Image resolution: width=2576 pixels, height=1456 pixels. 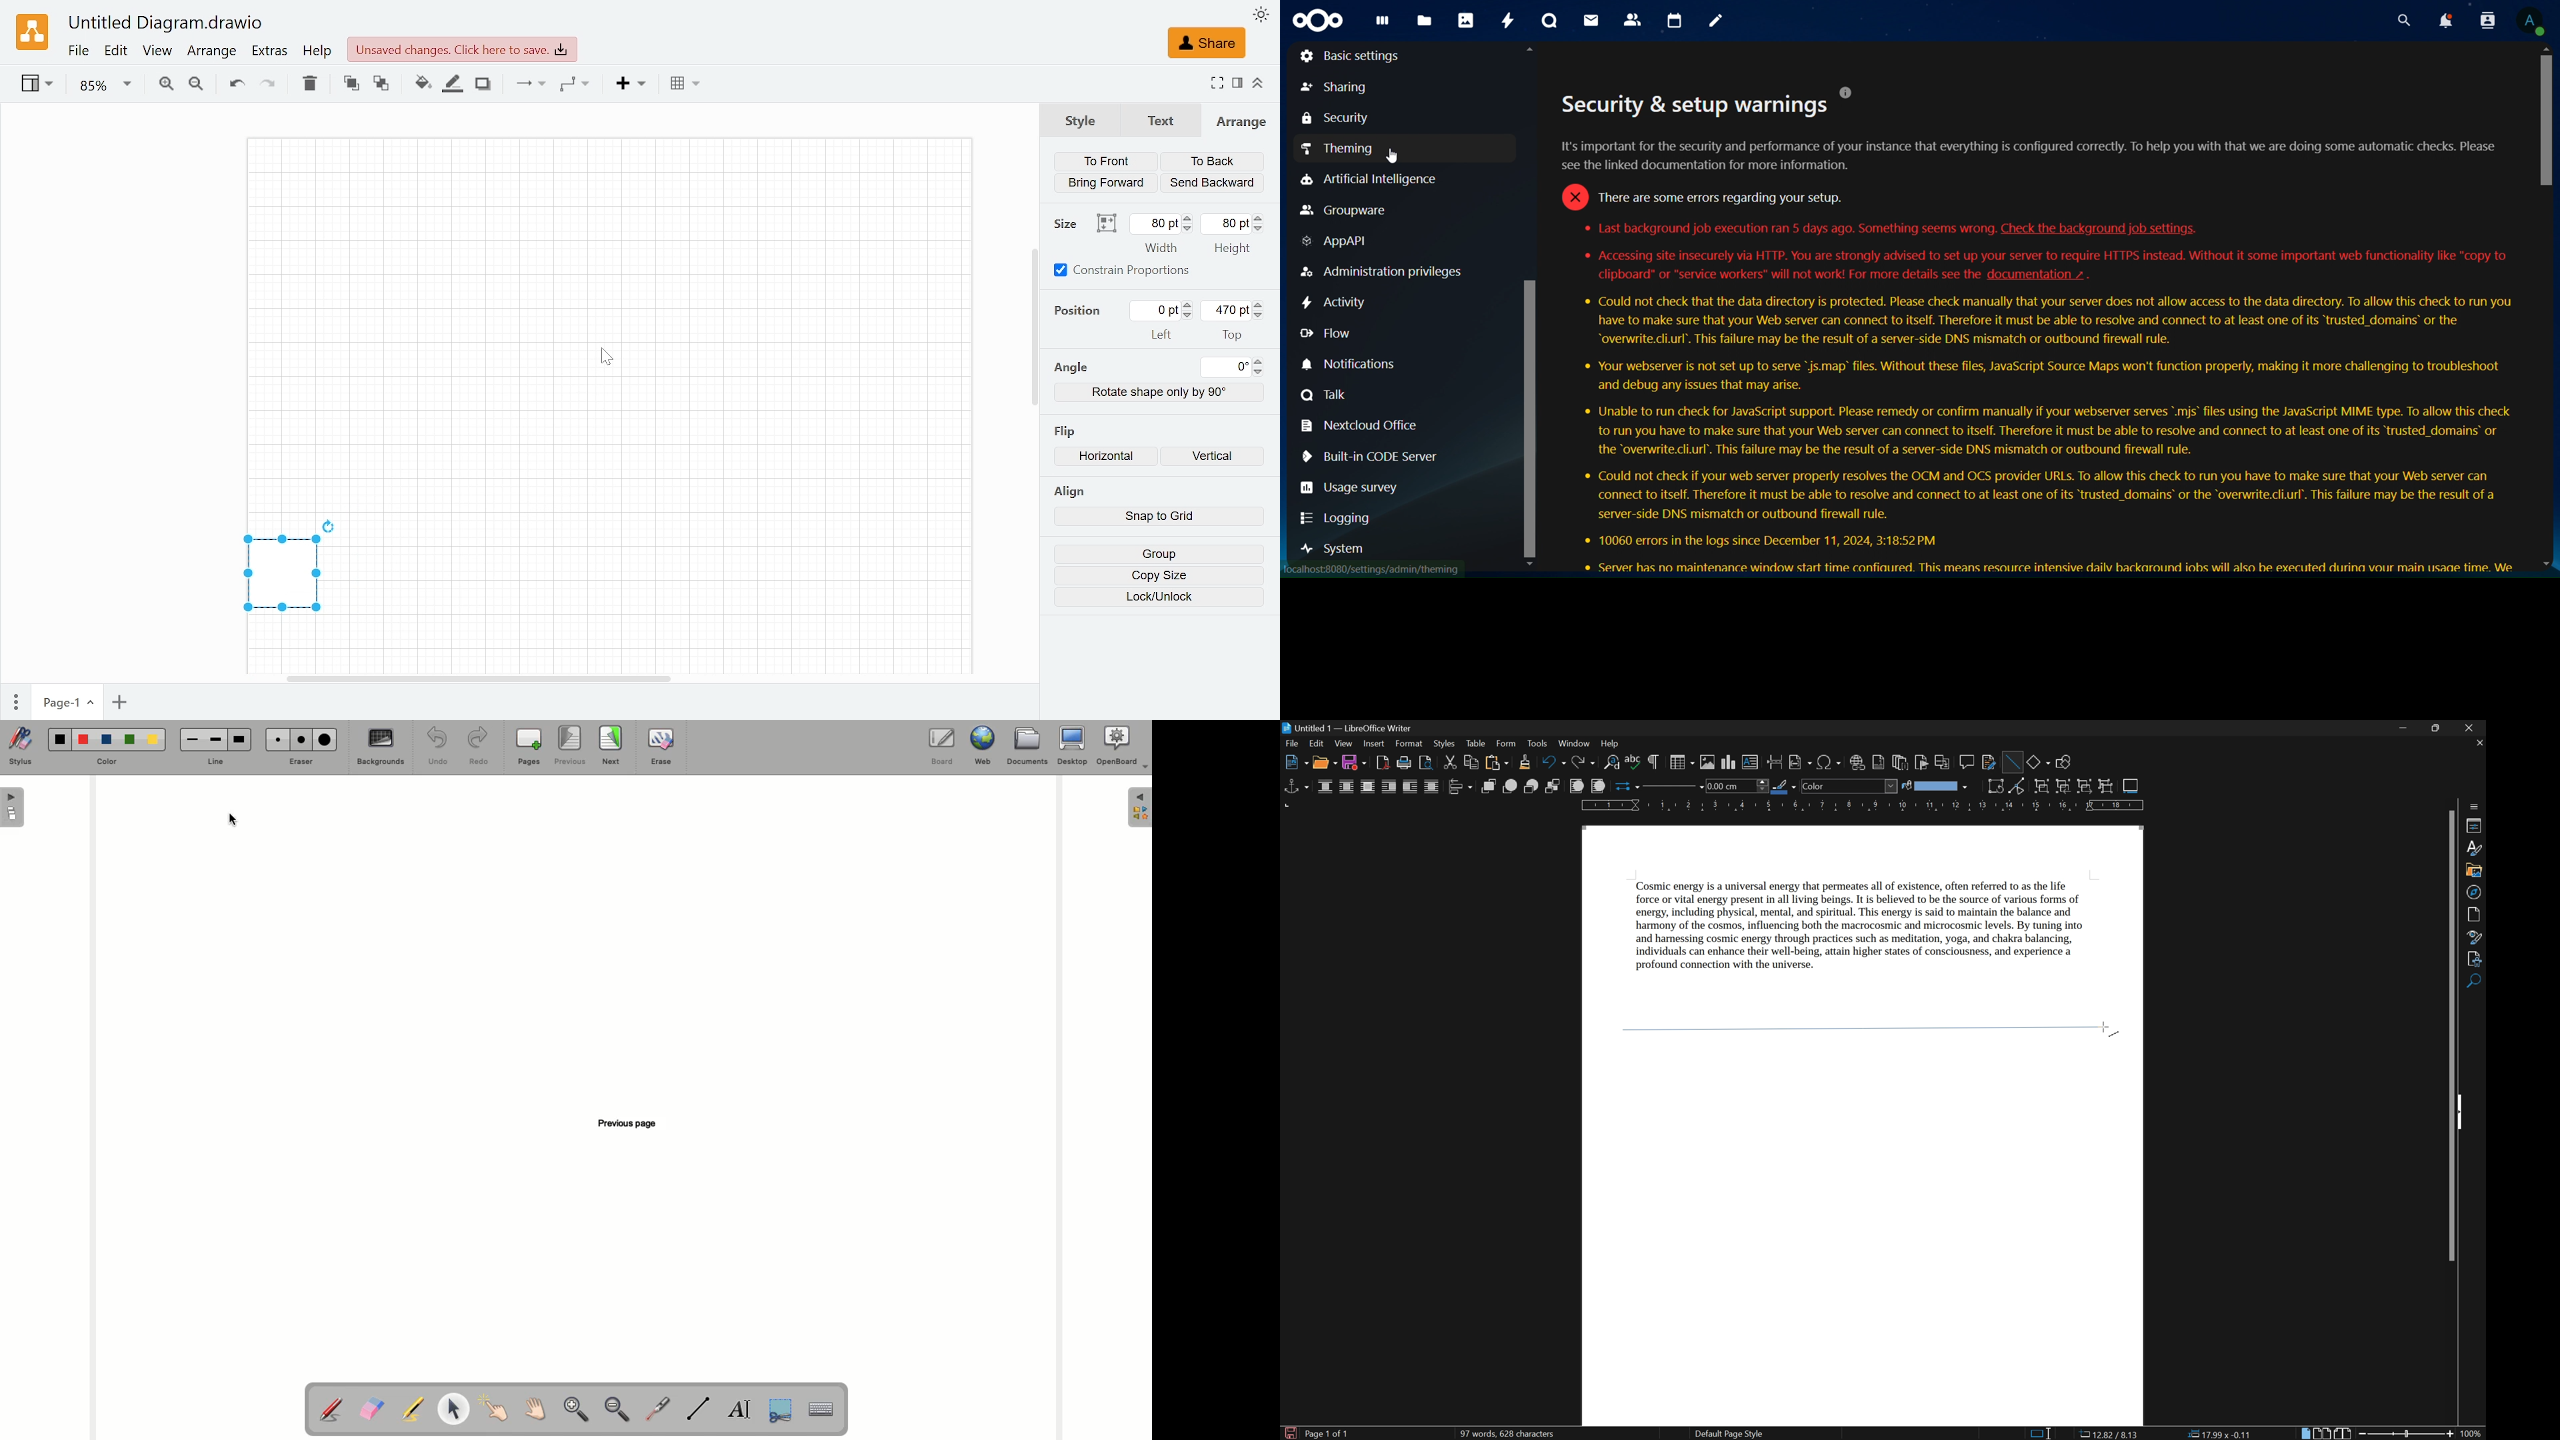 What do you see at coordinates (1156, 223) in the screenshot?
I see `Current width` at bounding box center [1156, 223].